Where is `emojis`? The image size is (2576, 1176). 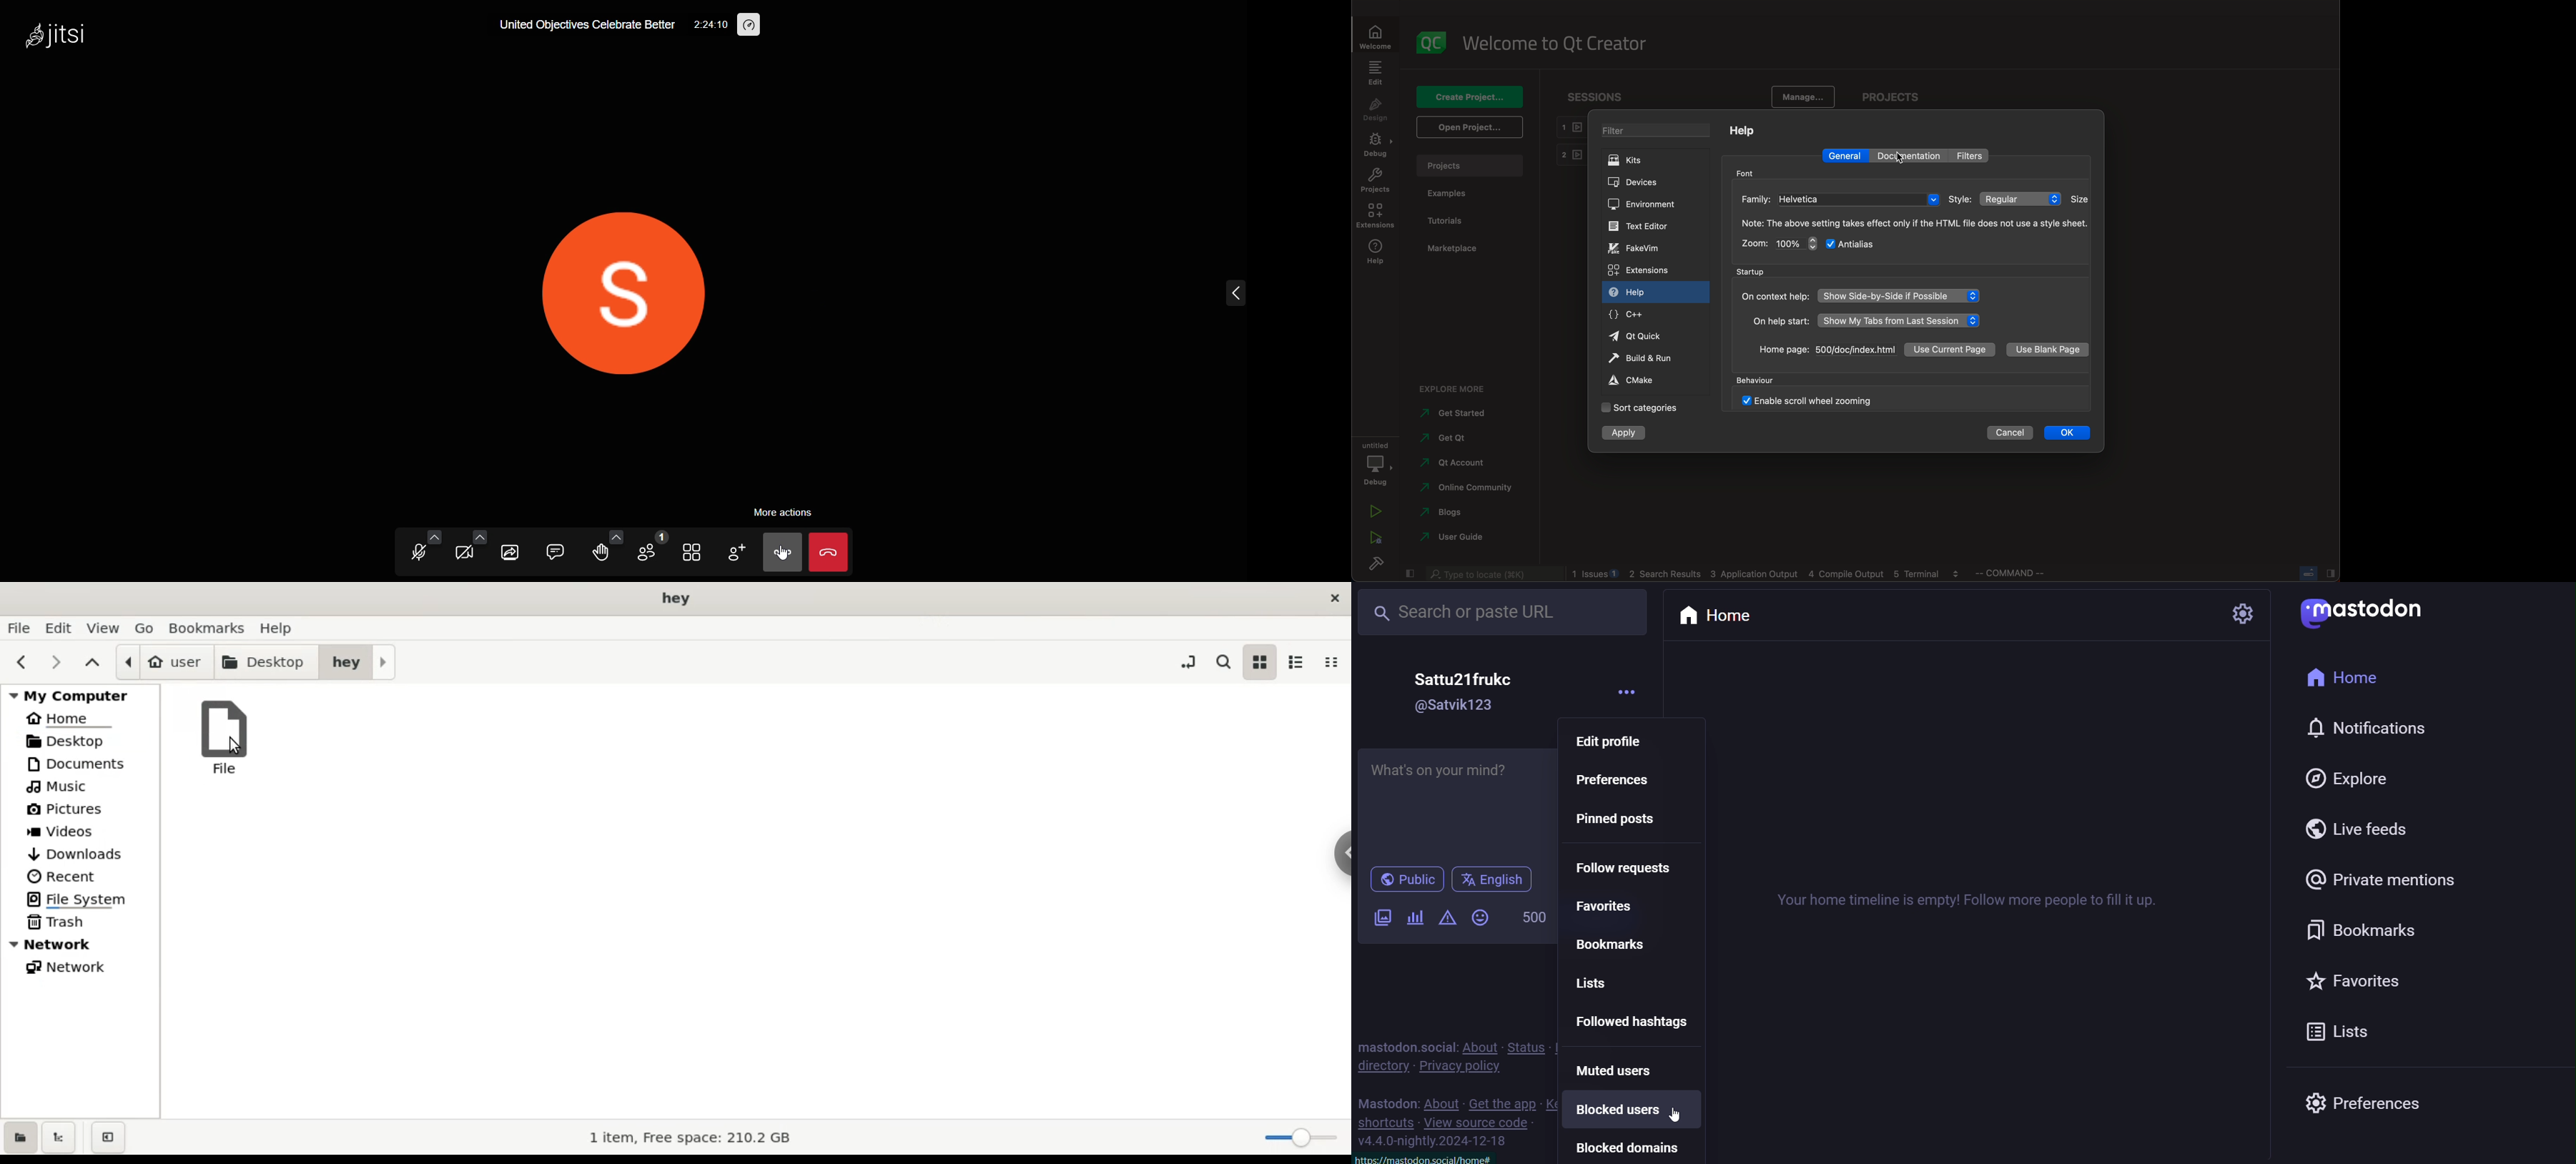
emojis is located at coordinates (1480, 917).